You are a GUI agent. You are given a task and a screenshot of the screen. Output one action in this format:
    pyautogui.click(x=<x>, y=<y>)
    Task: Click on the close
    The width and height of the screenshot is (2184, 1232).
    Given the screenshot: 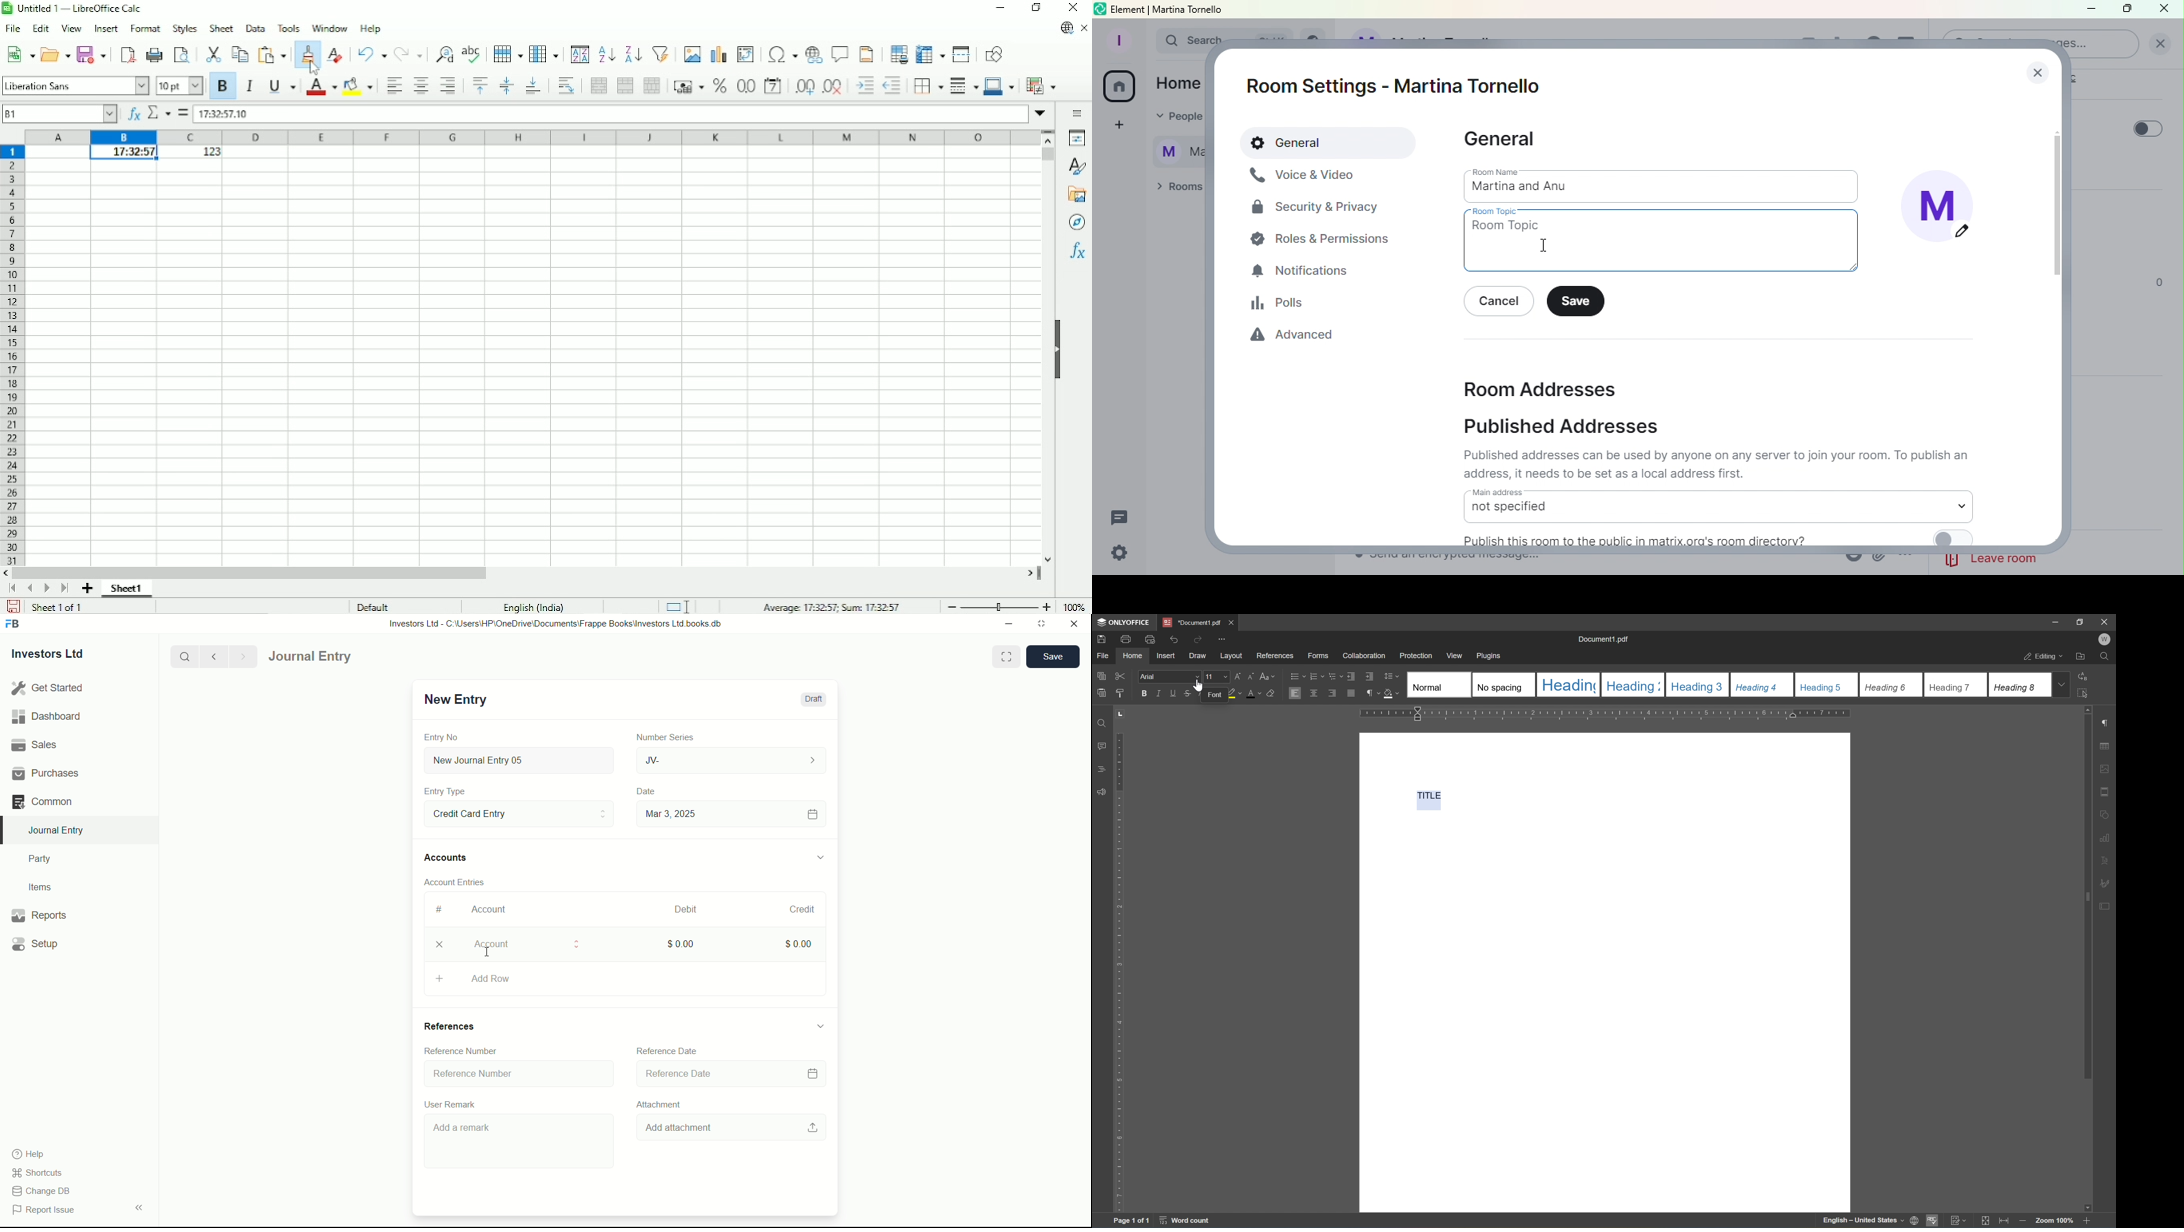 What is the action you would take?
    pyautogui.click(x=1075, y=624)
    